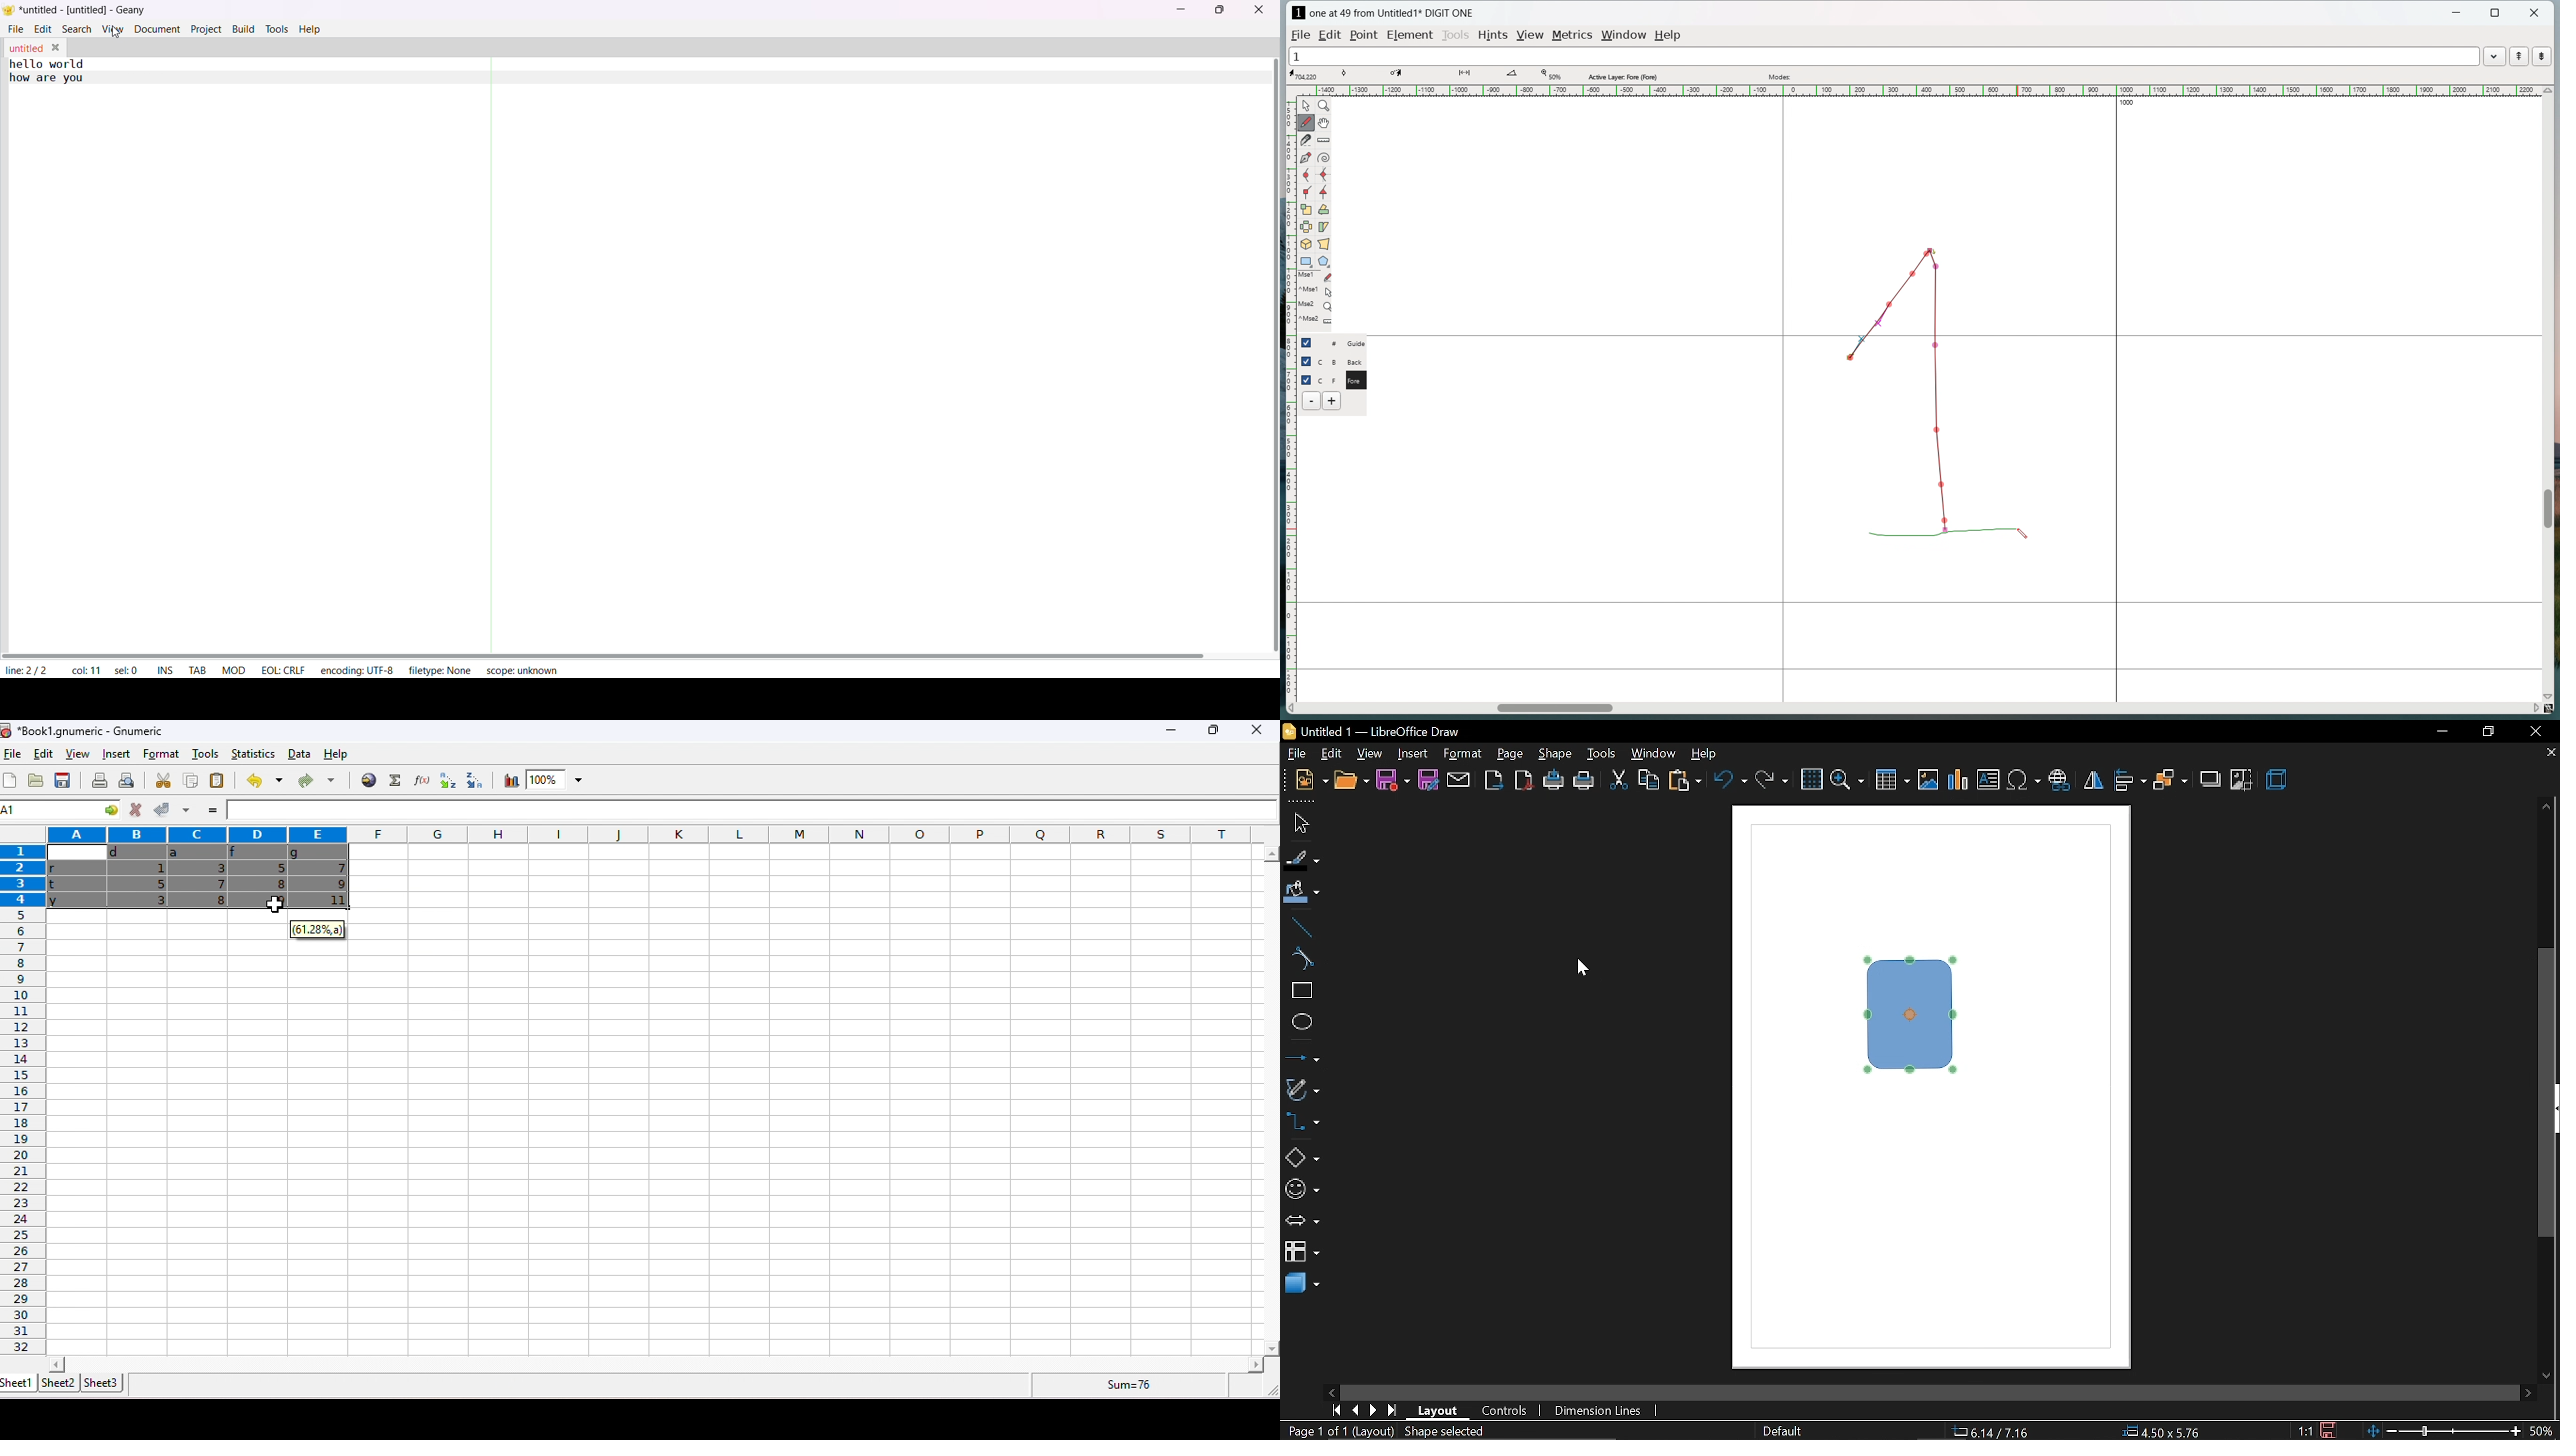  Describe the element at coordinates (2025, 782) in the screenshot. I see `insert symbol` at that location.